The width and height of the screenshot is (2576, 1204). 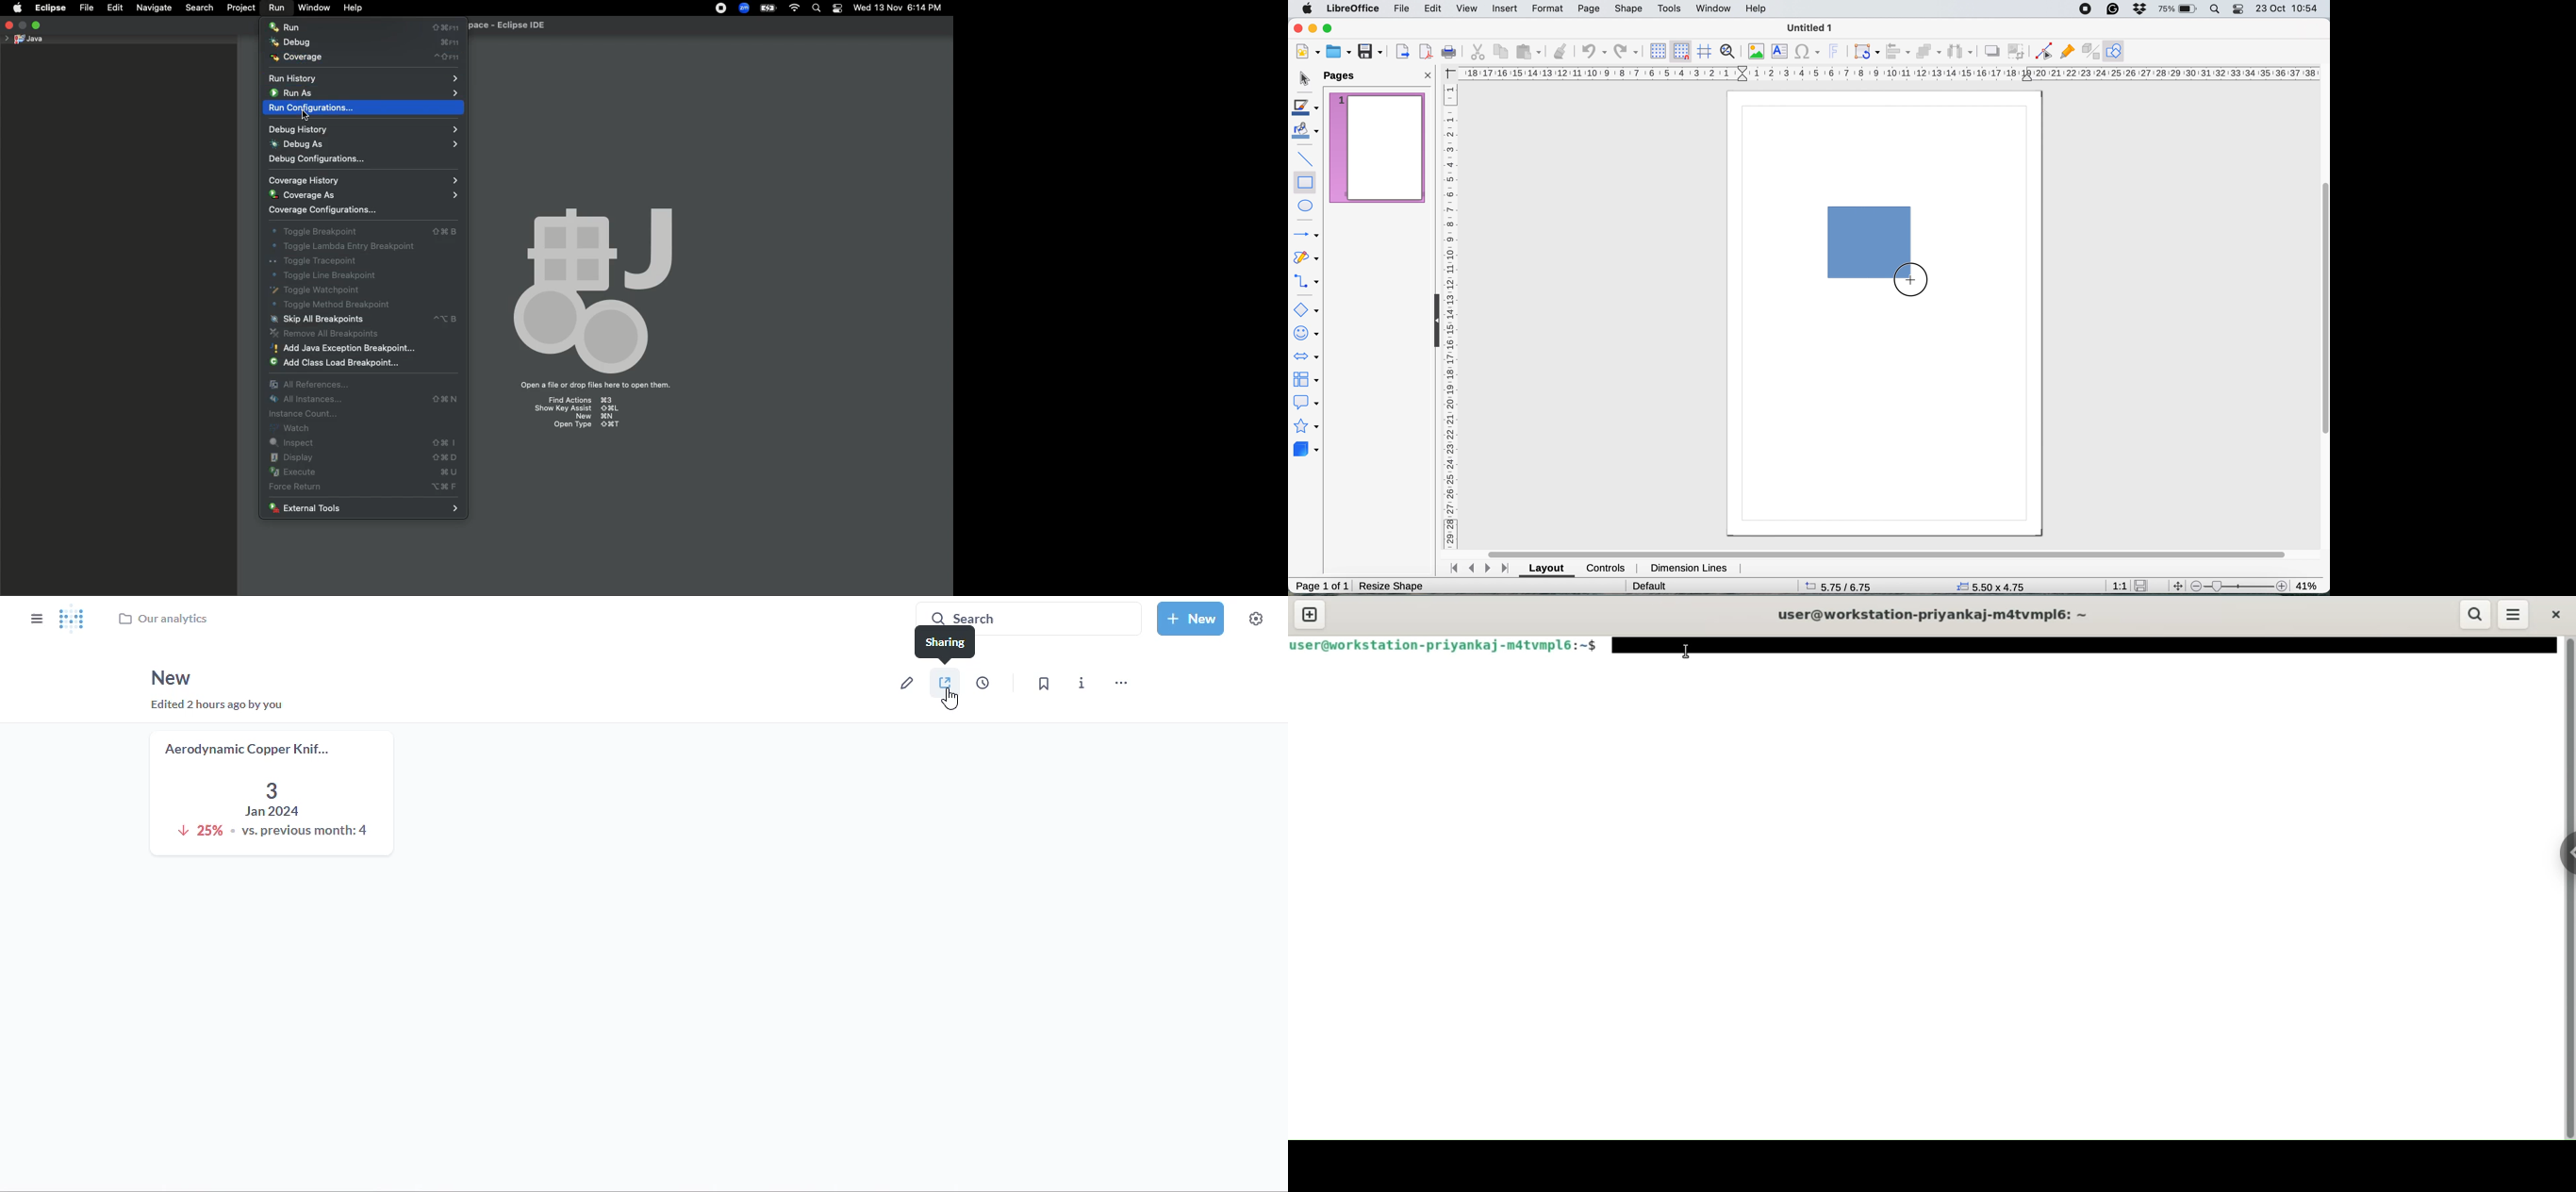 I want to click on Help, so click(x=356, y=7).